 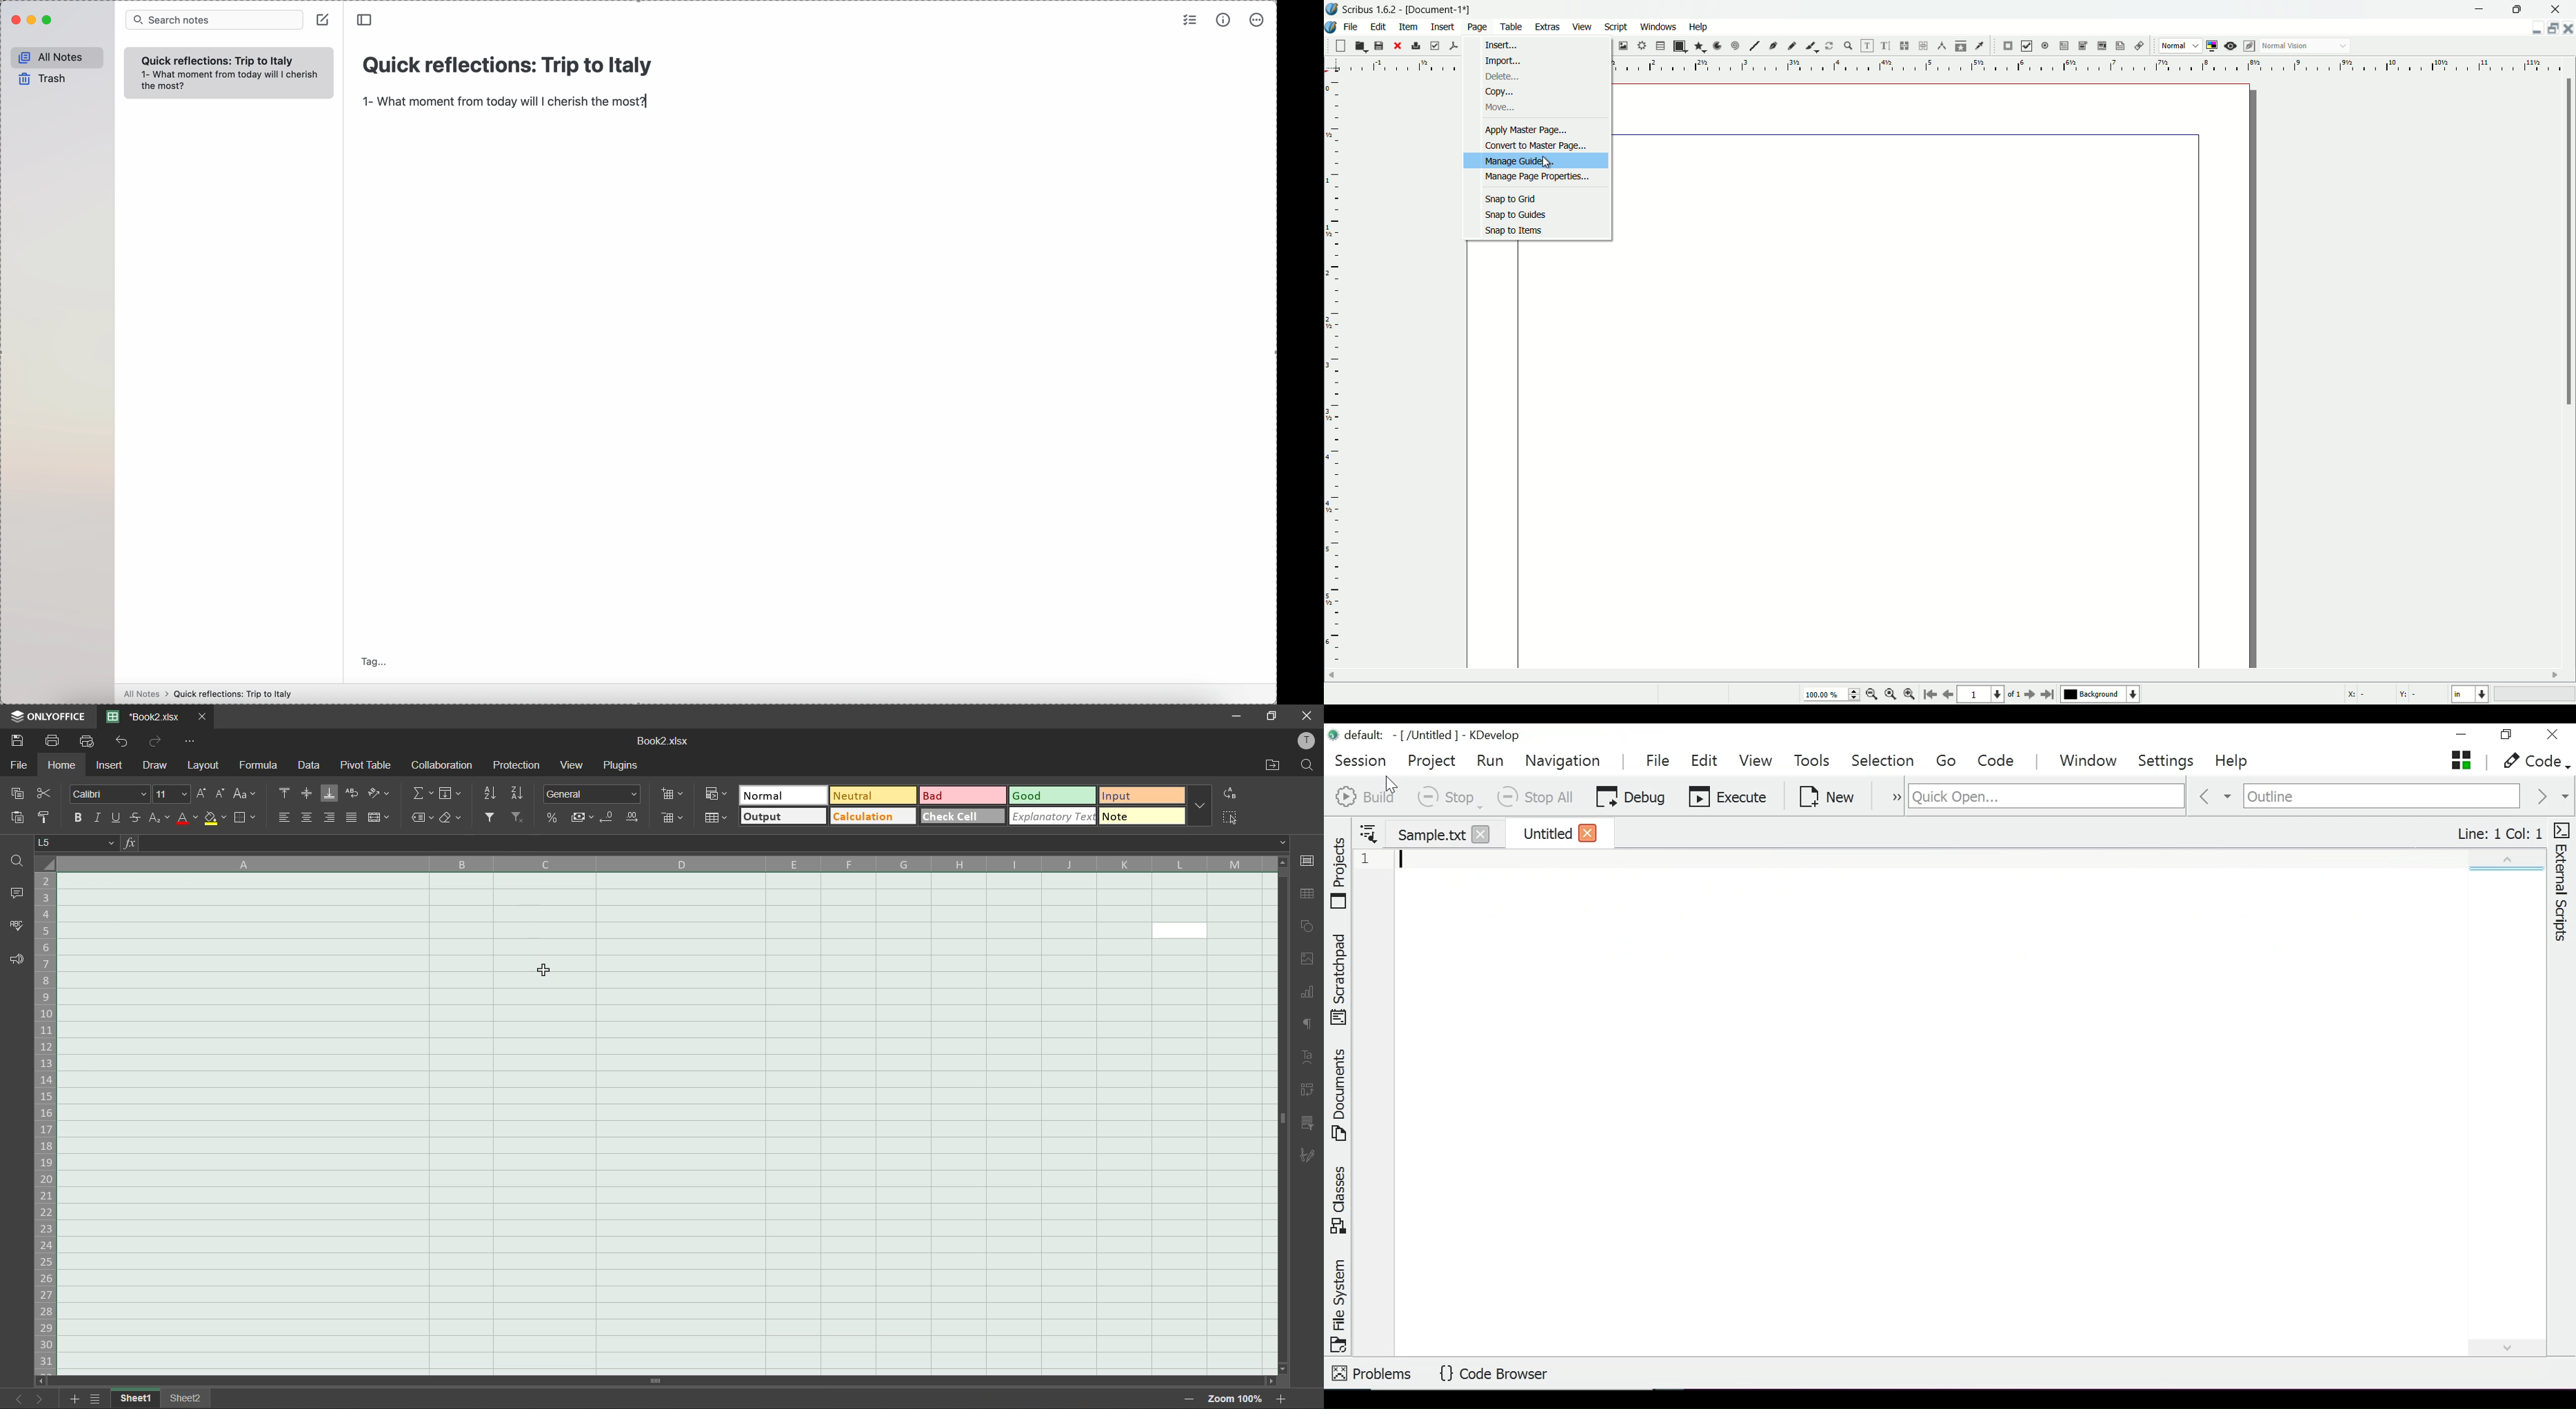 What do you see at coordinates (875, 796) in the screenshot?
I see `neutral` at bounding box center [875, 796].